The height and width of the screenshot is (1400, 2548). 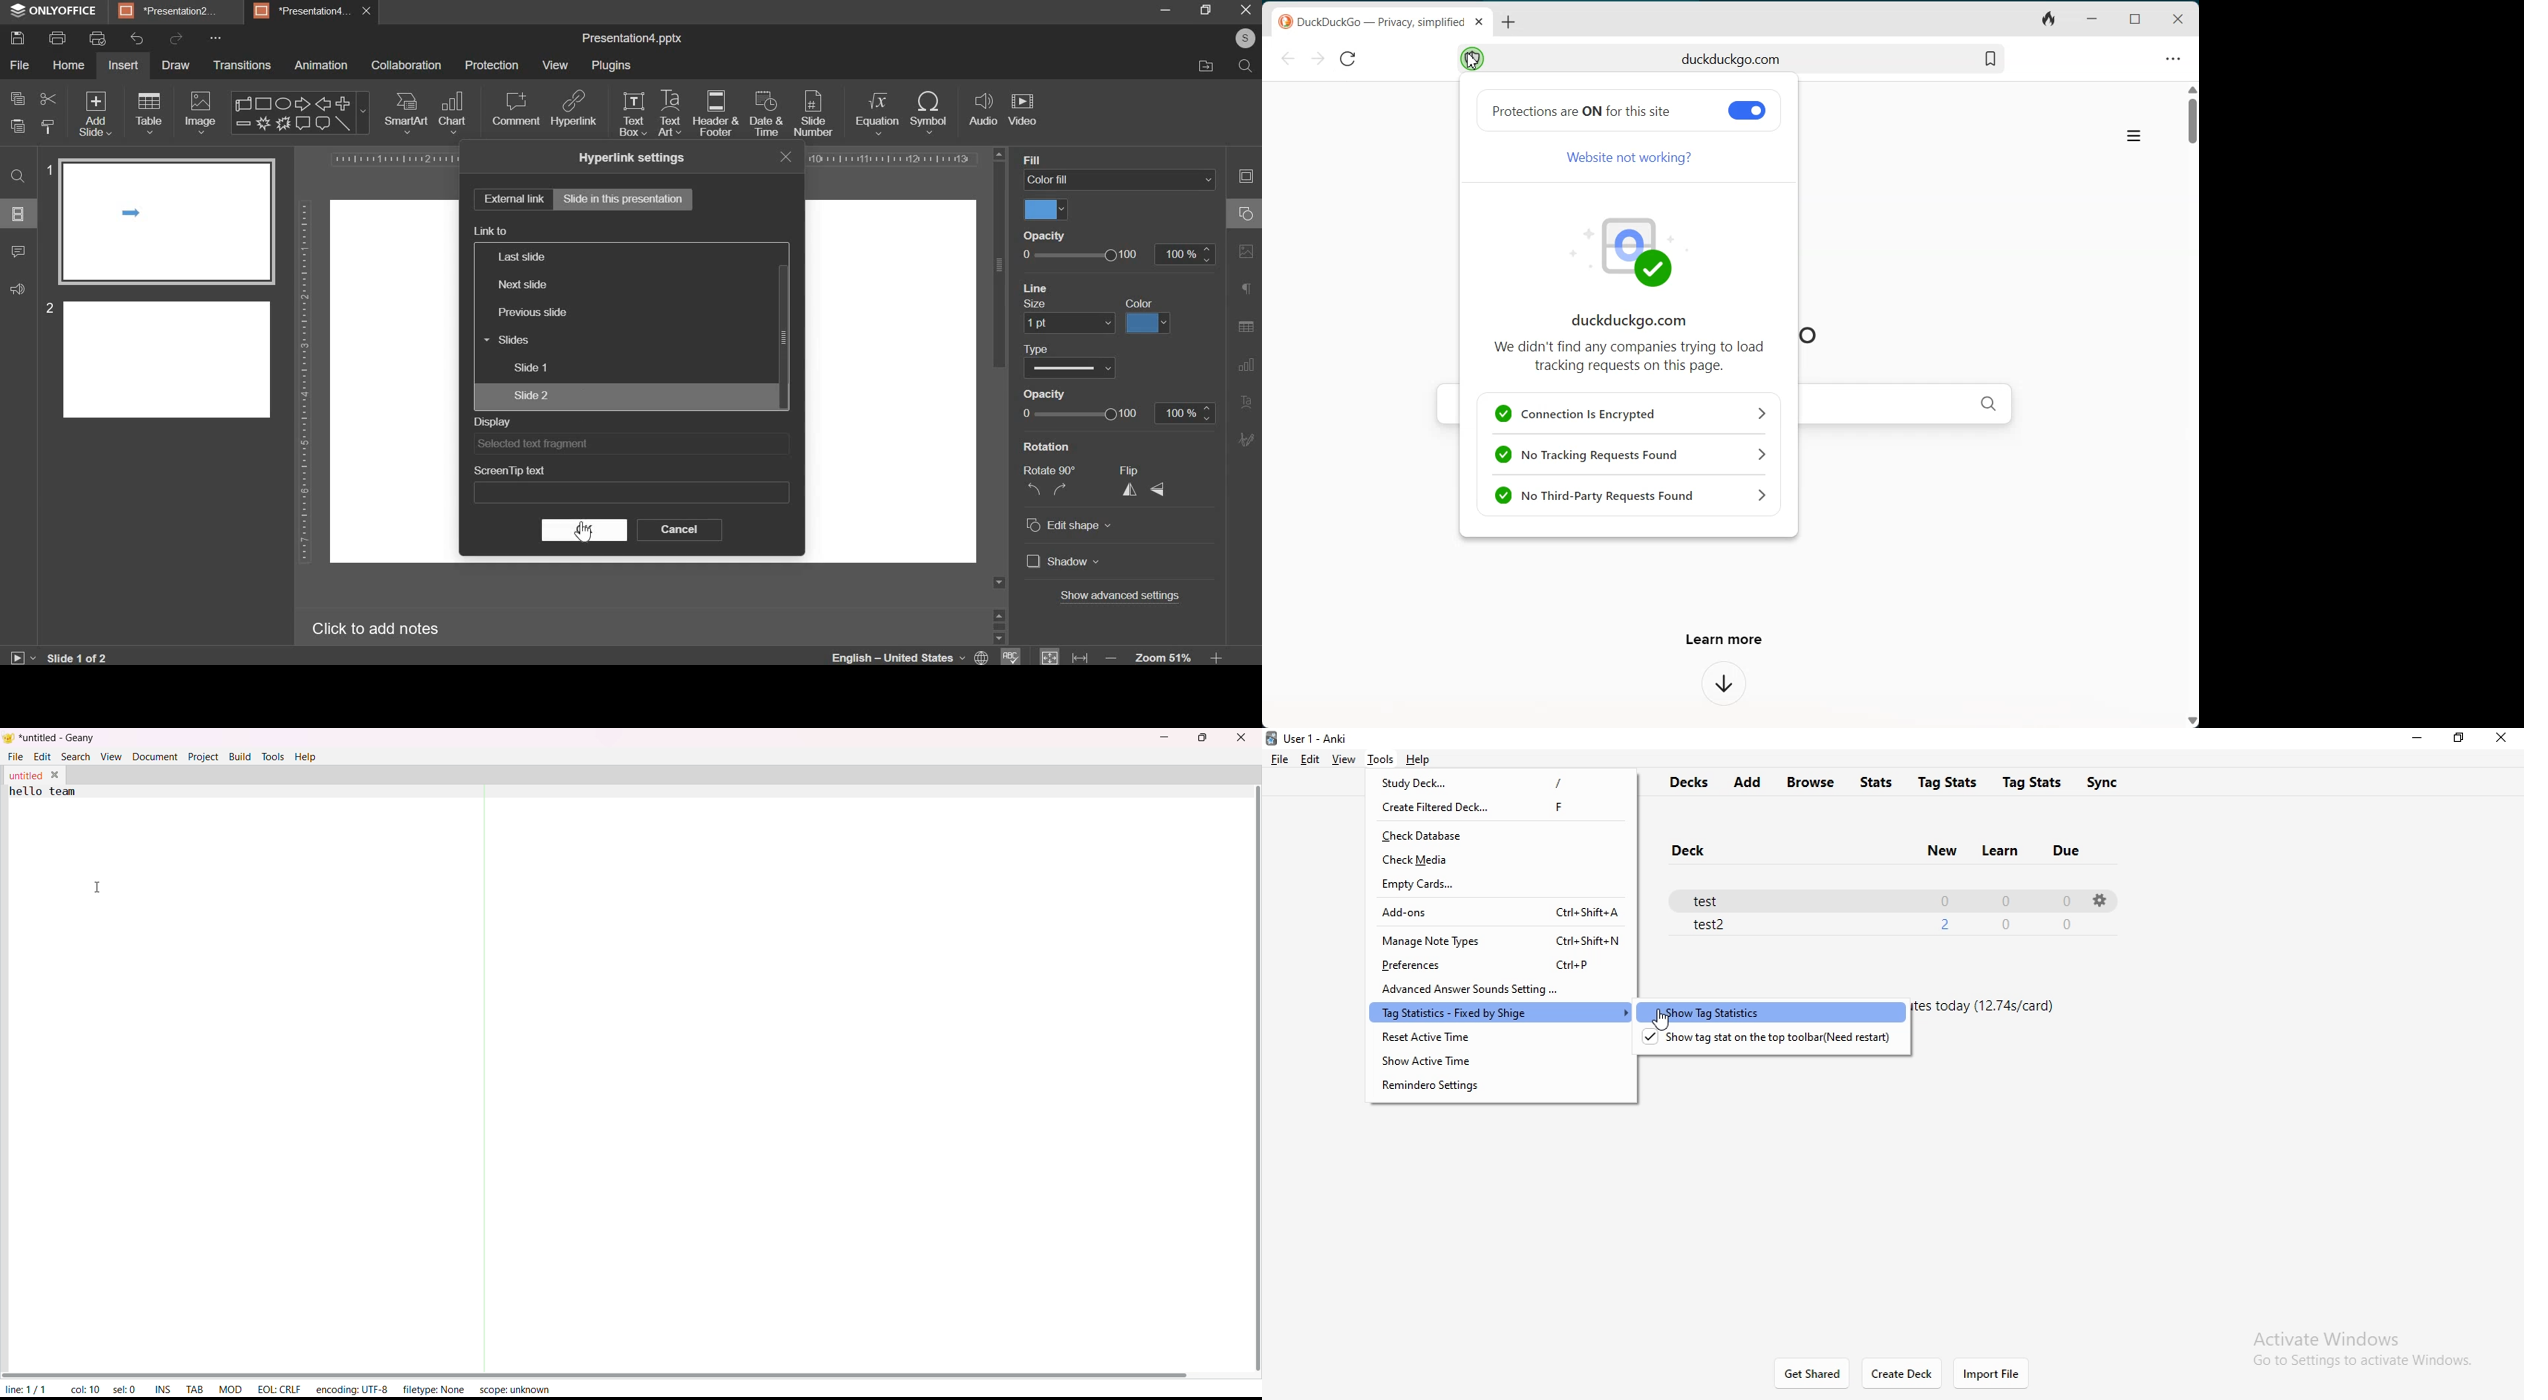 What do you see at coordinates (1469, 58) in the screenshot?
I see `Cursor` at bounding box center [1469, 58].